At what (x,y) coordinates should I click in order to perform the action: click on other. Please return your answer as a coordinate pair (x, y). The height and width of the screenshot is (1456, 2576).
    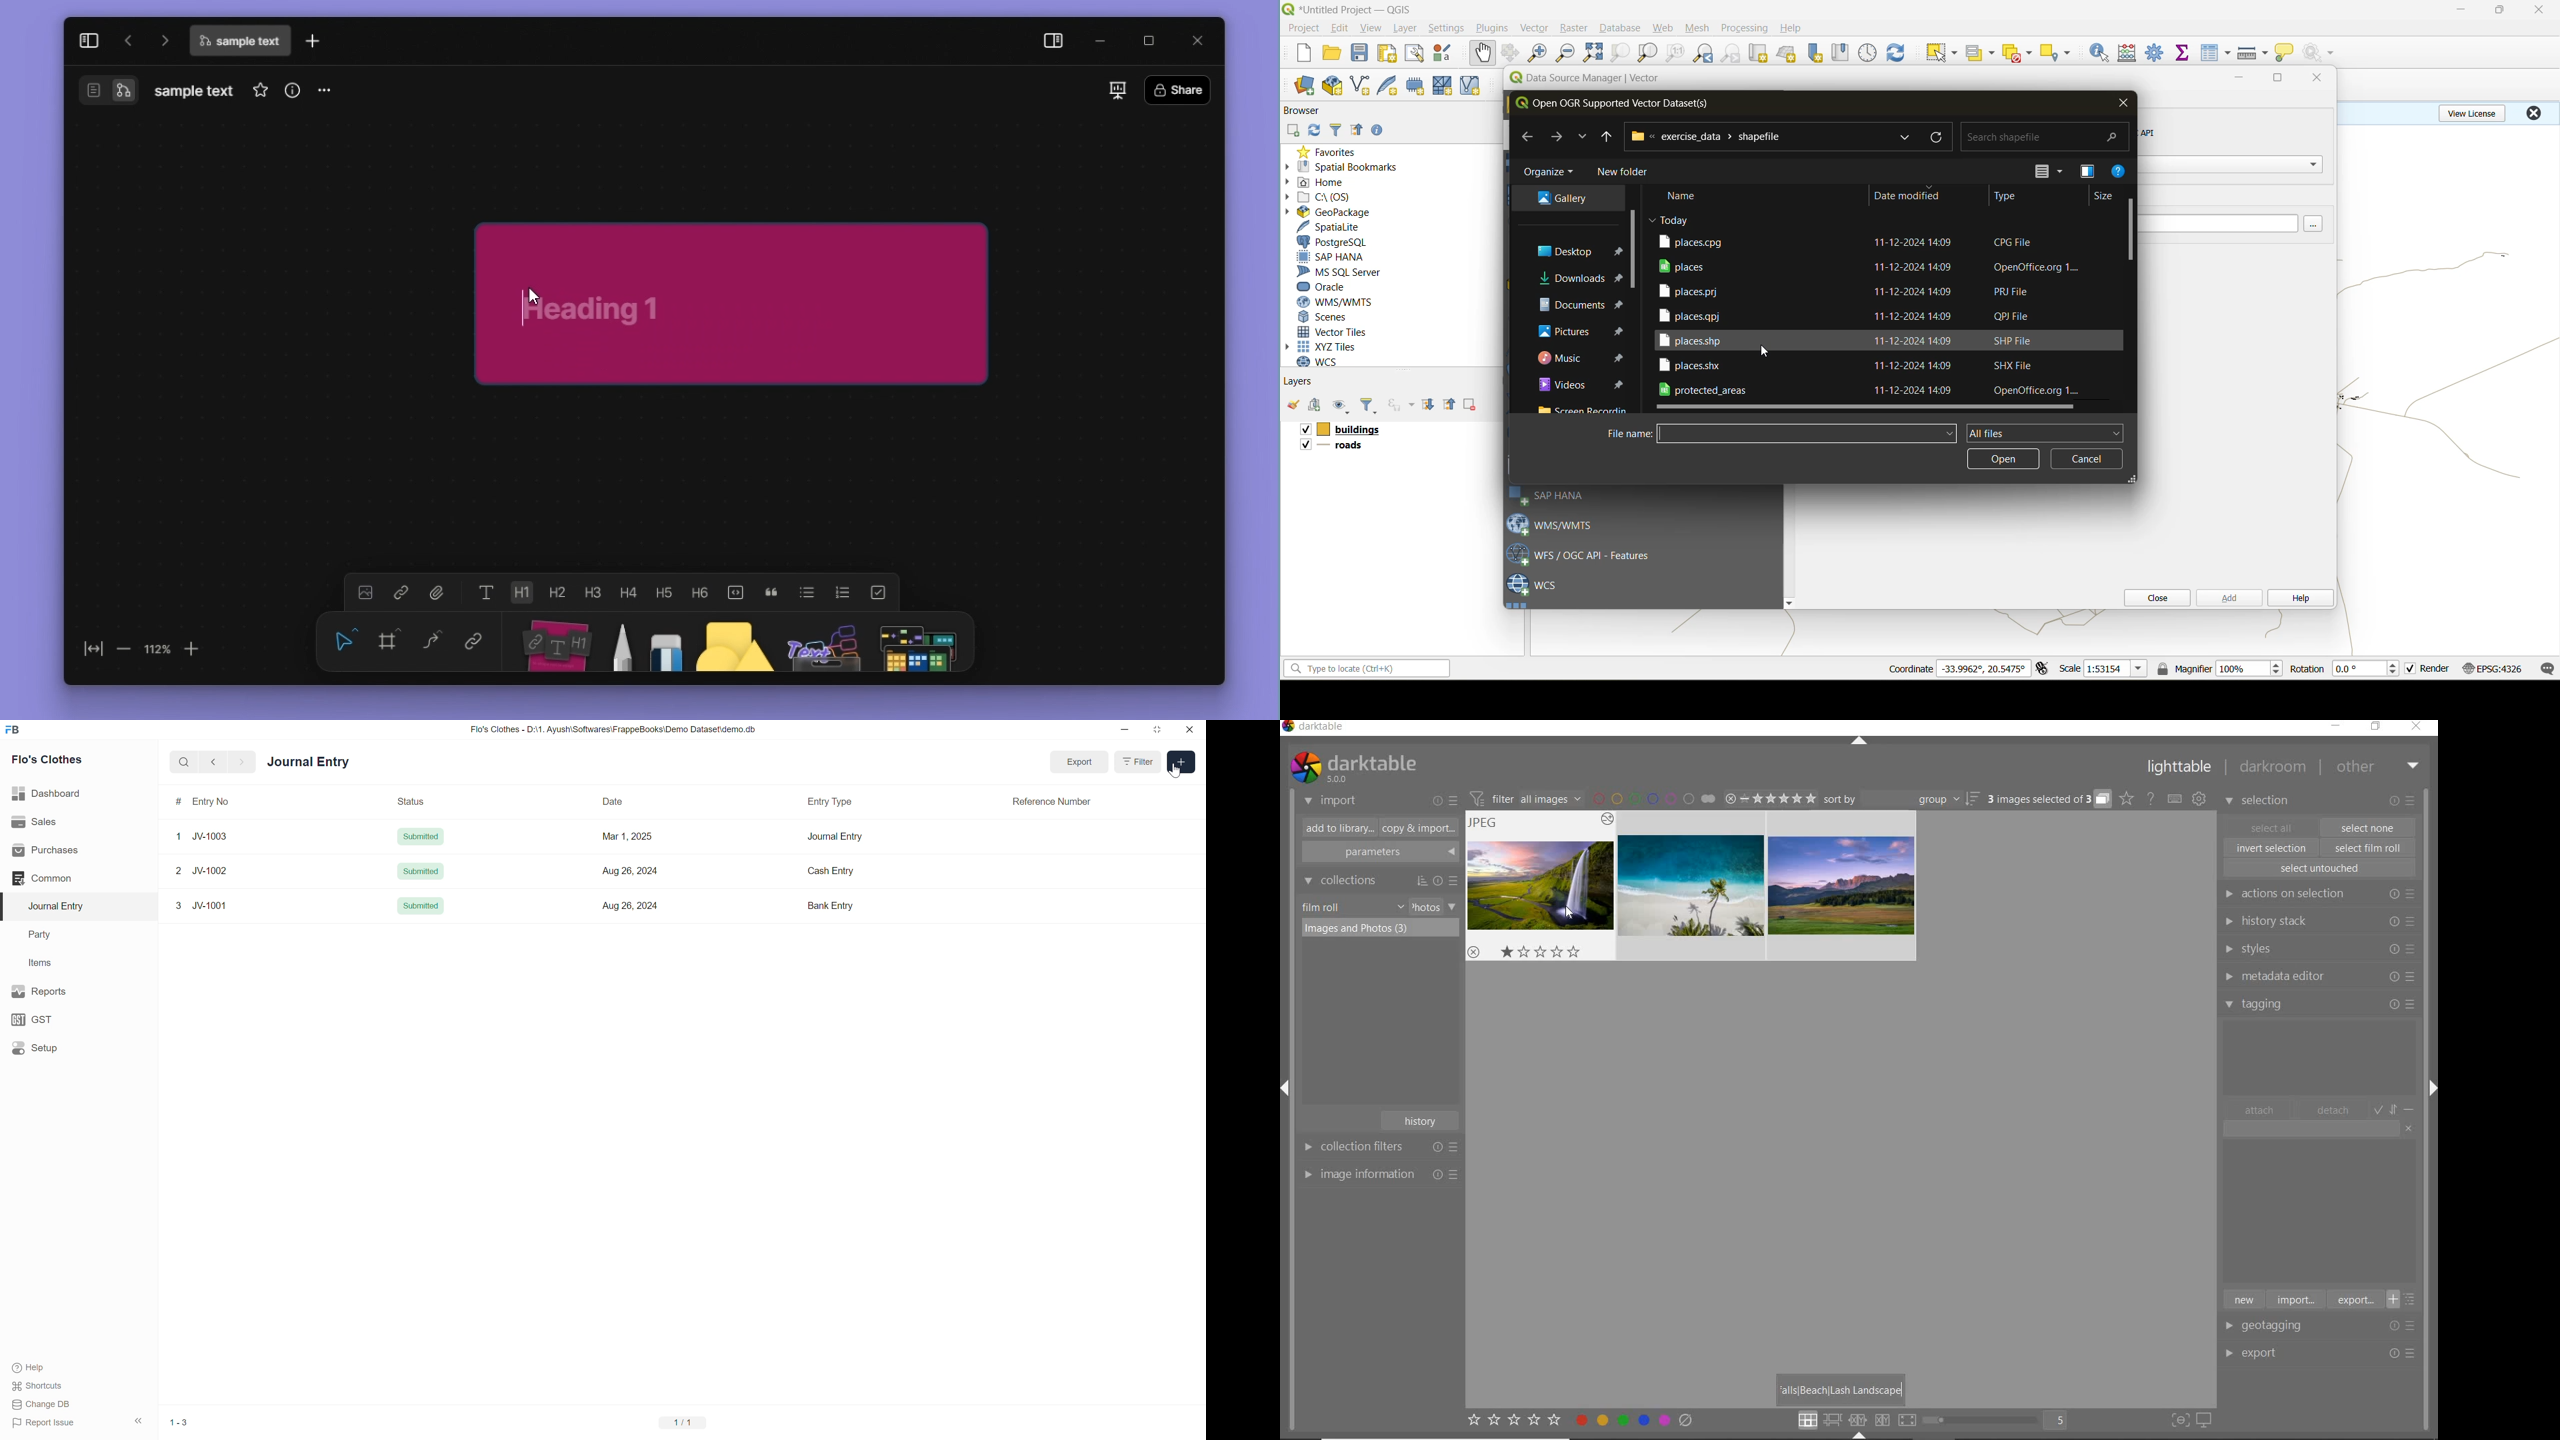
    Looking at the image, I should click on (2378, 766).